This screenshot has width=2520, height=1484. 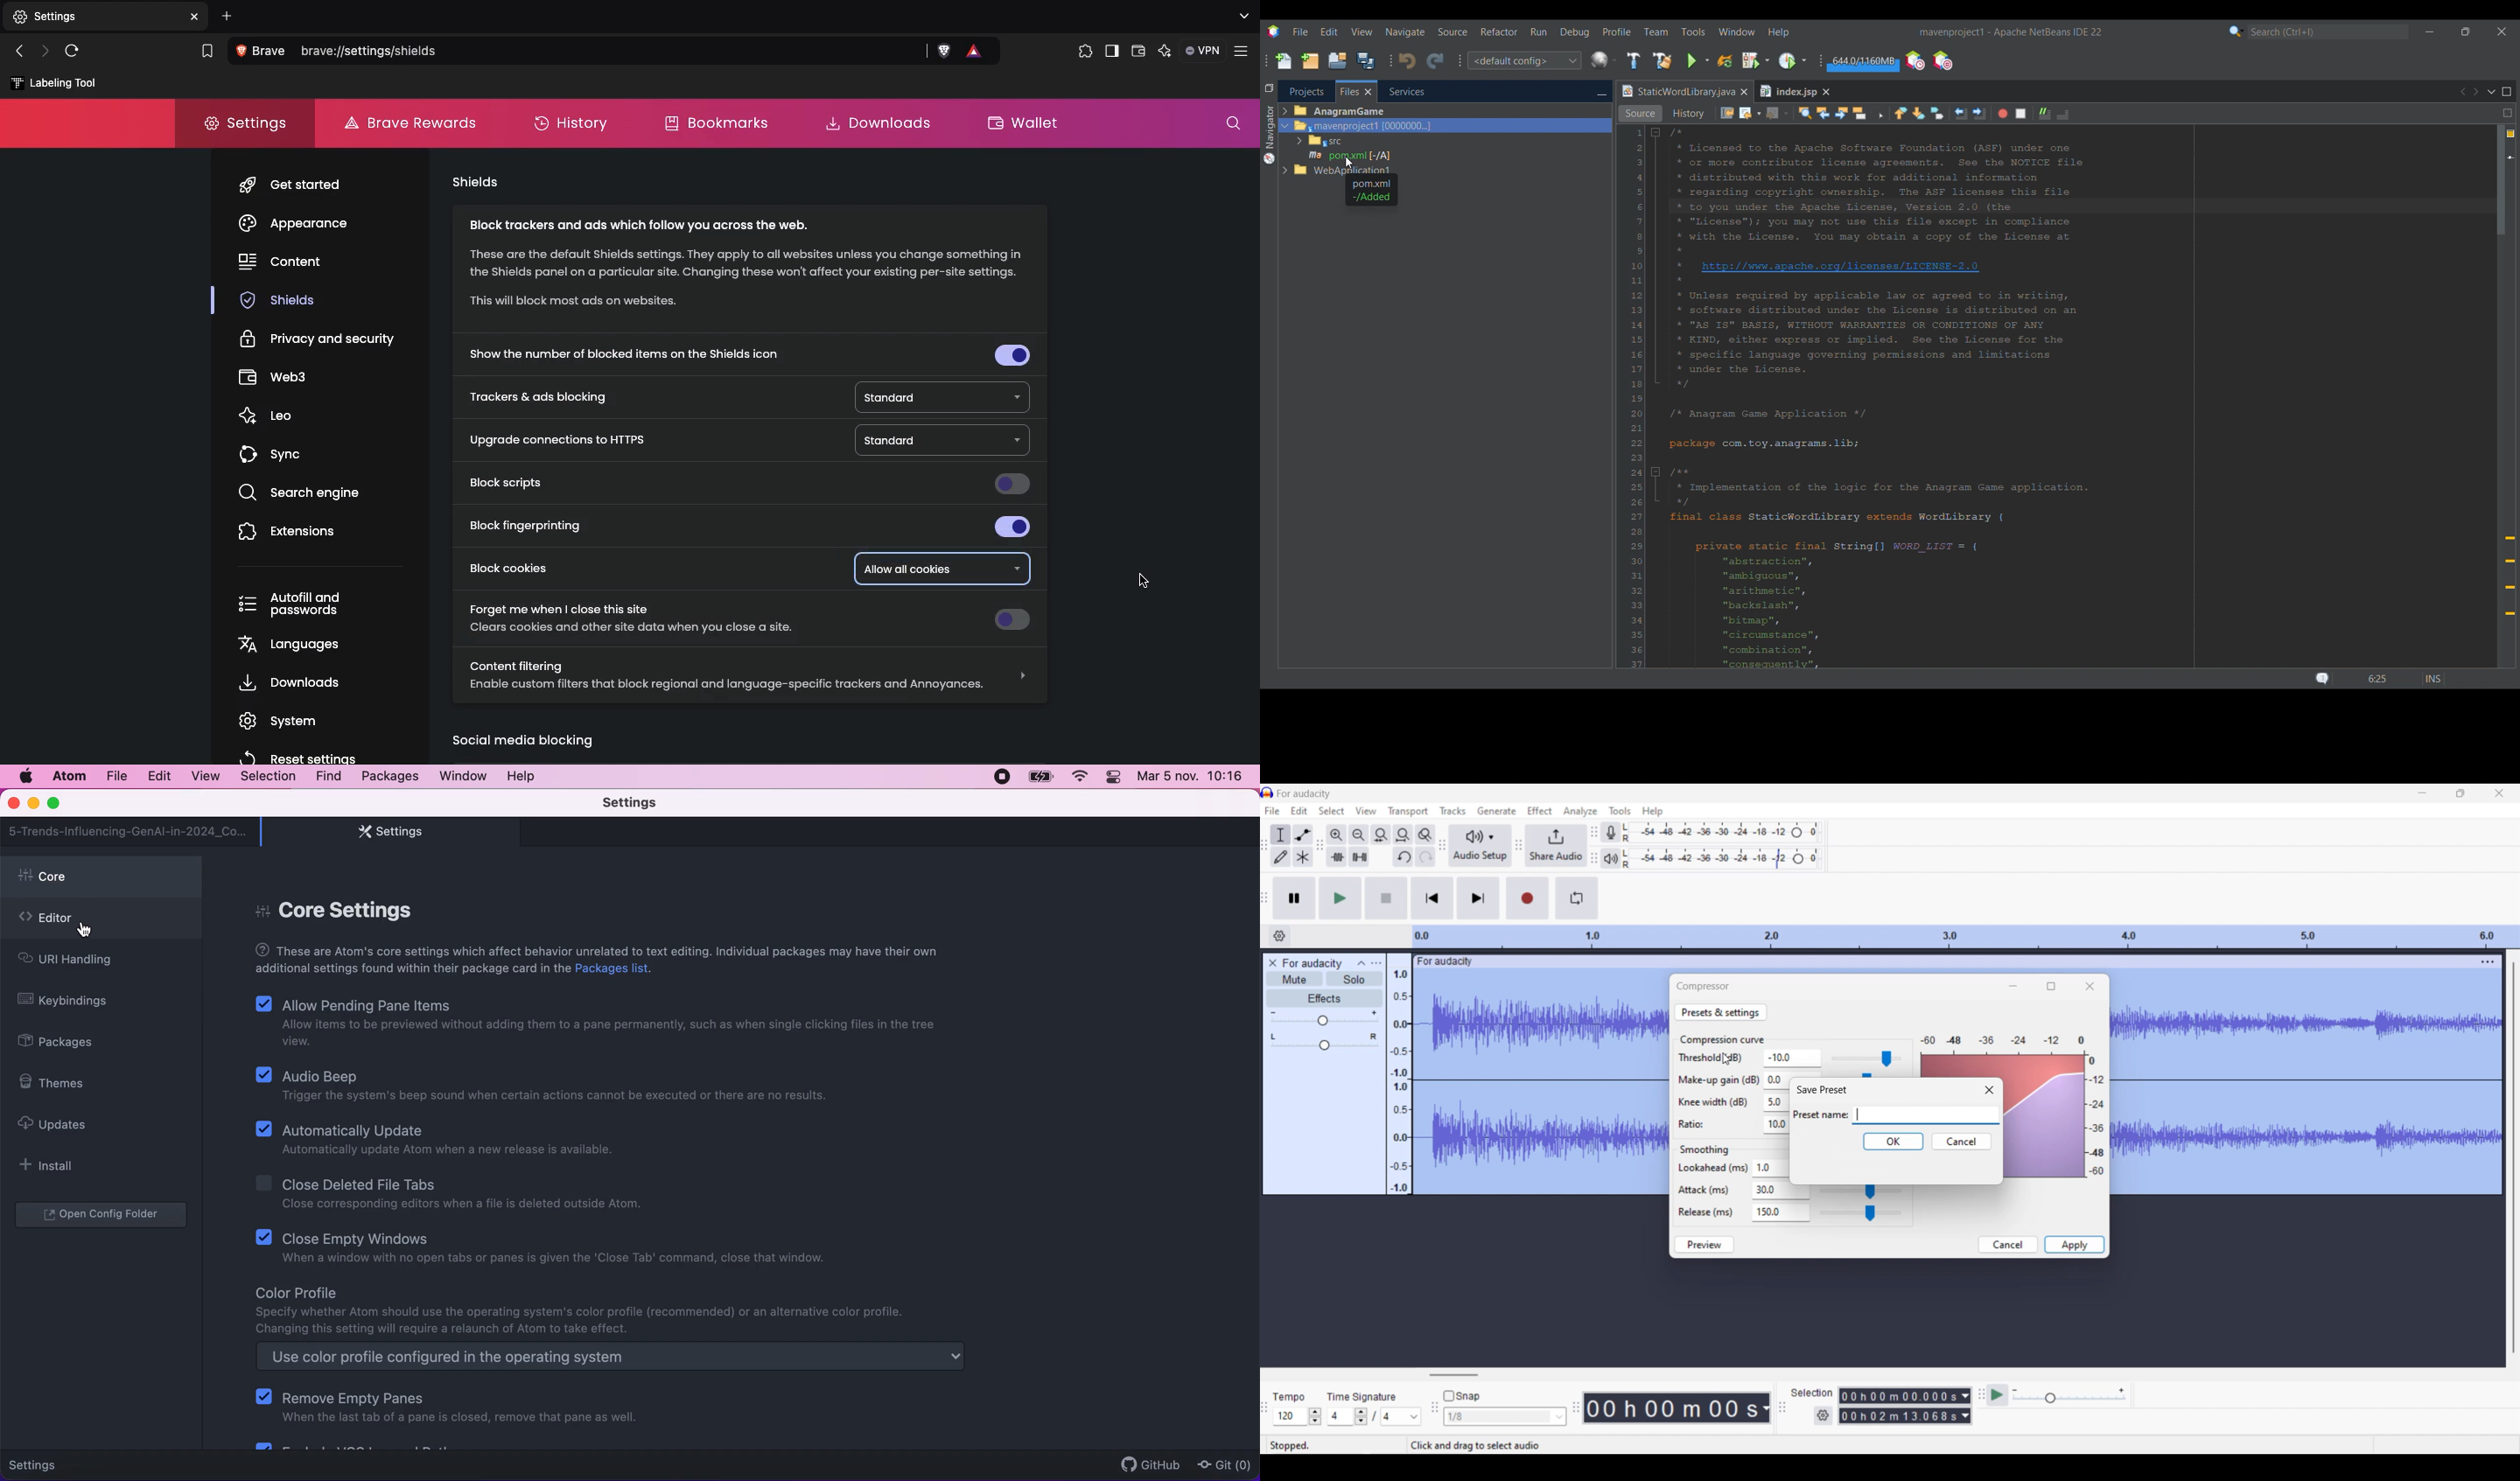 What do you see at coordinates (1232, 121) in the screenshot?
I see `Search settings` at bounding box center [1232, 121].